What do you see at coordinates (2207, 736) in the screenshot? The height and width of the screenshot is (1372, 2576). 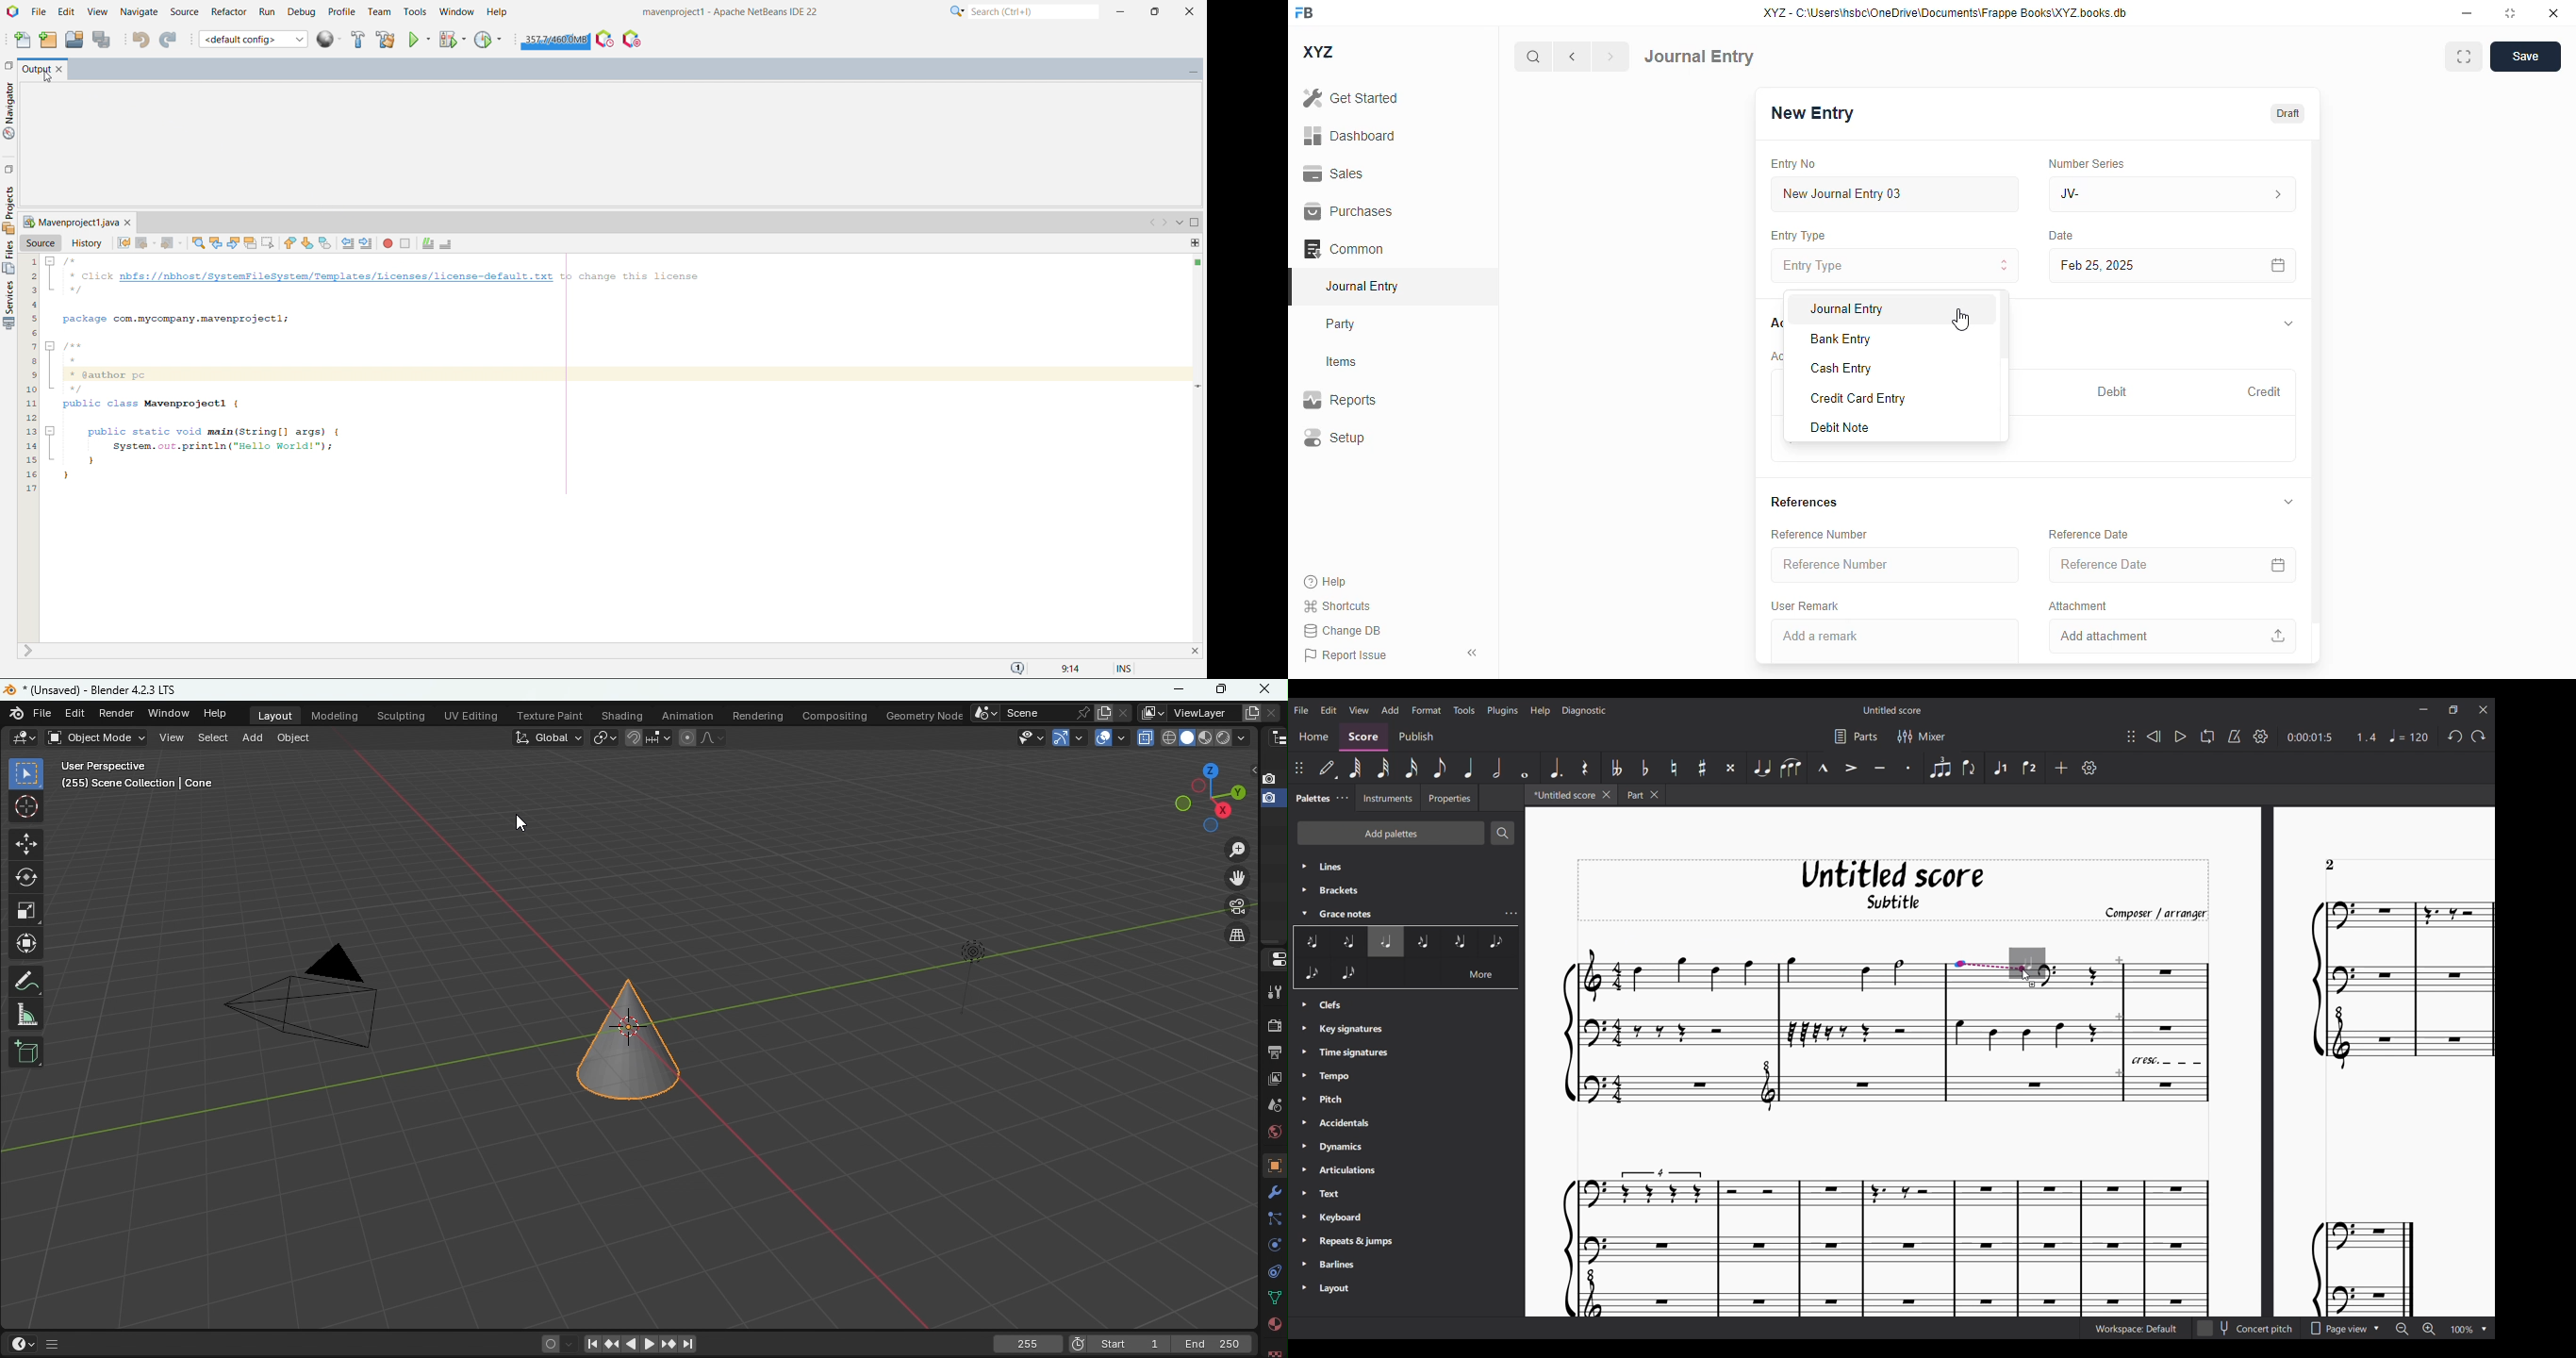 I see `Looping playback` at bounding box center [2207, 736].